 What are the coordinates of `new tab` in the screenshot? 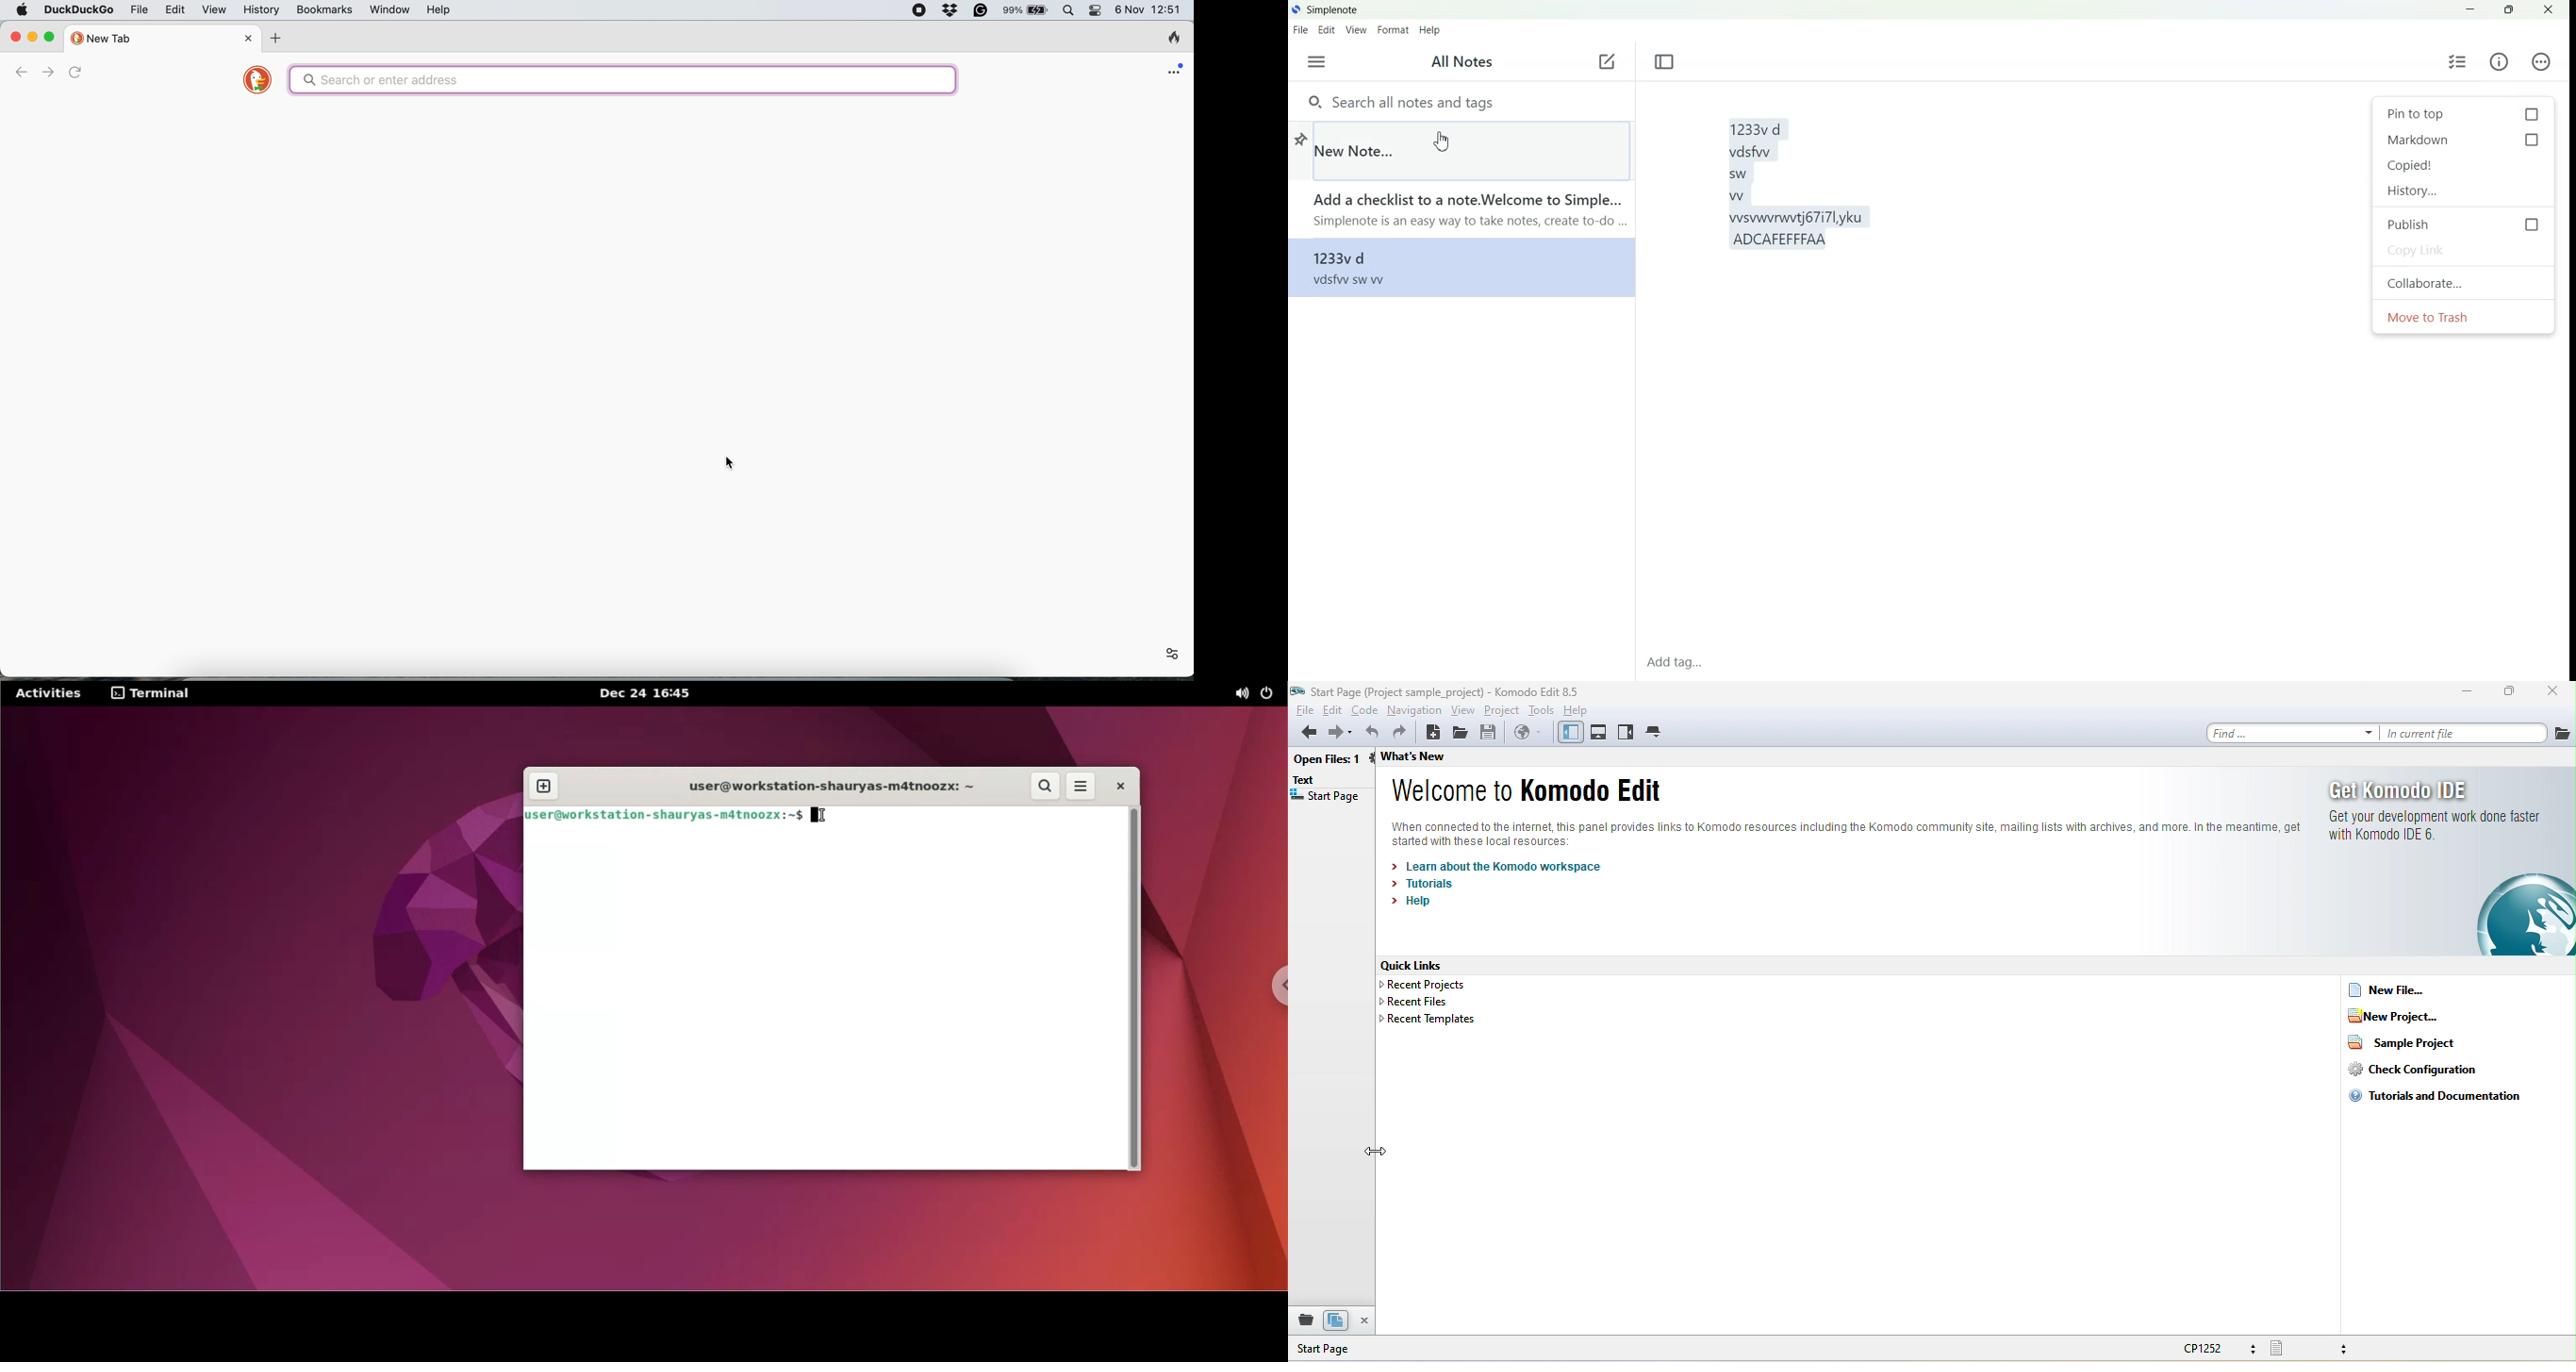 It's located at (162, 36).